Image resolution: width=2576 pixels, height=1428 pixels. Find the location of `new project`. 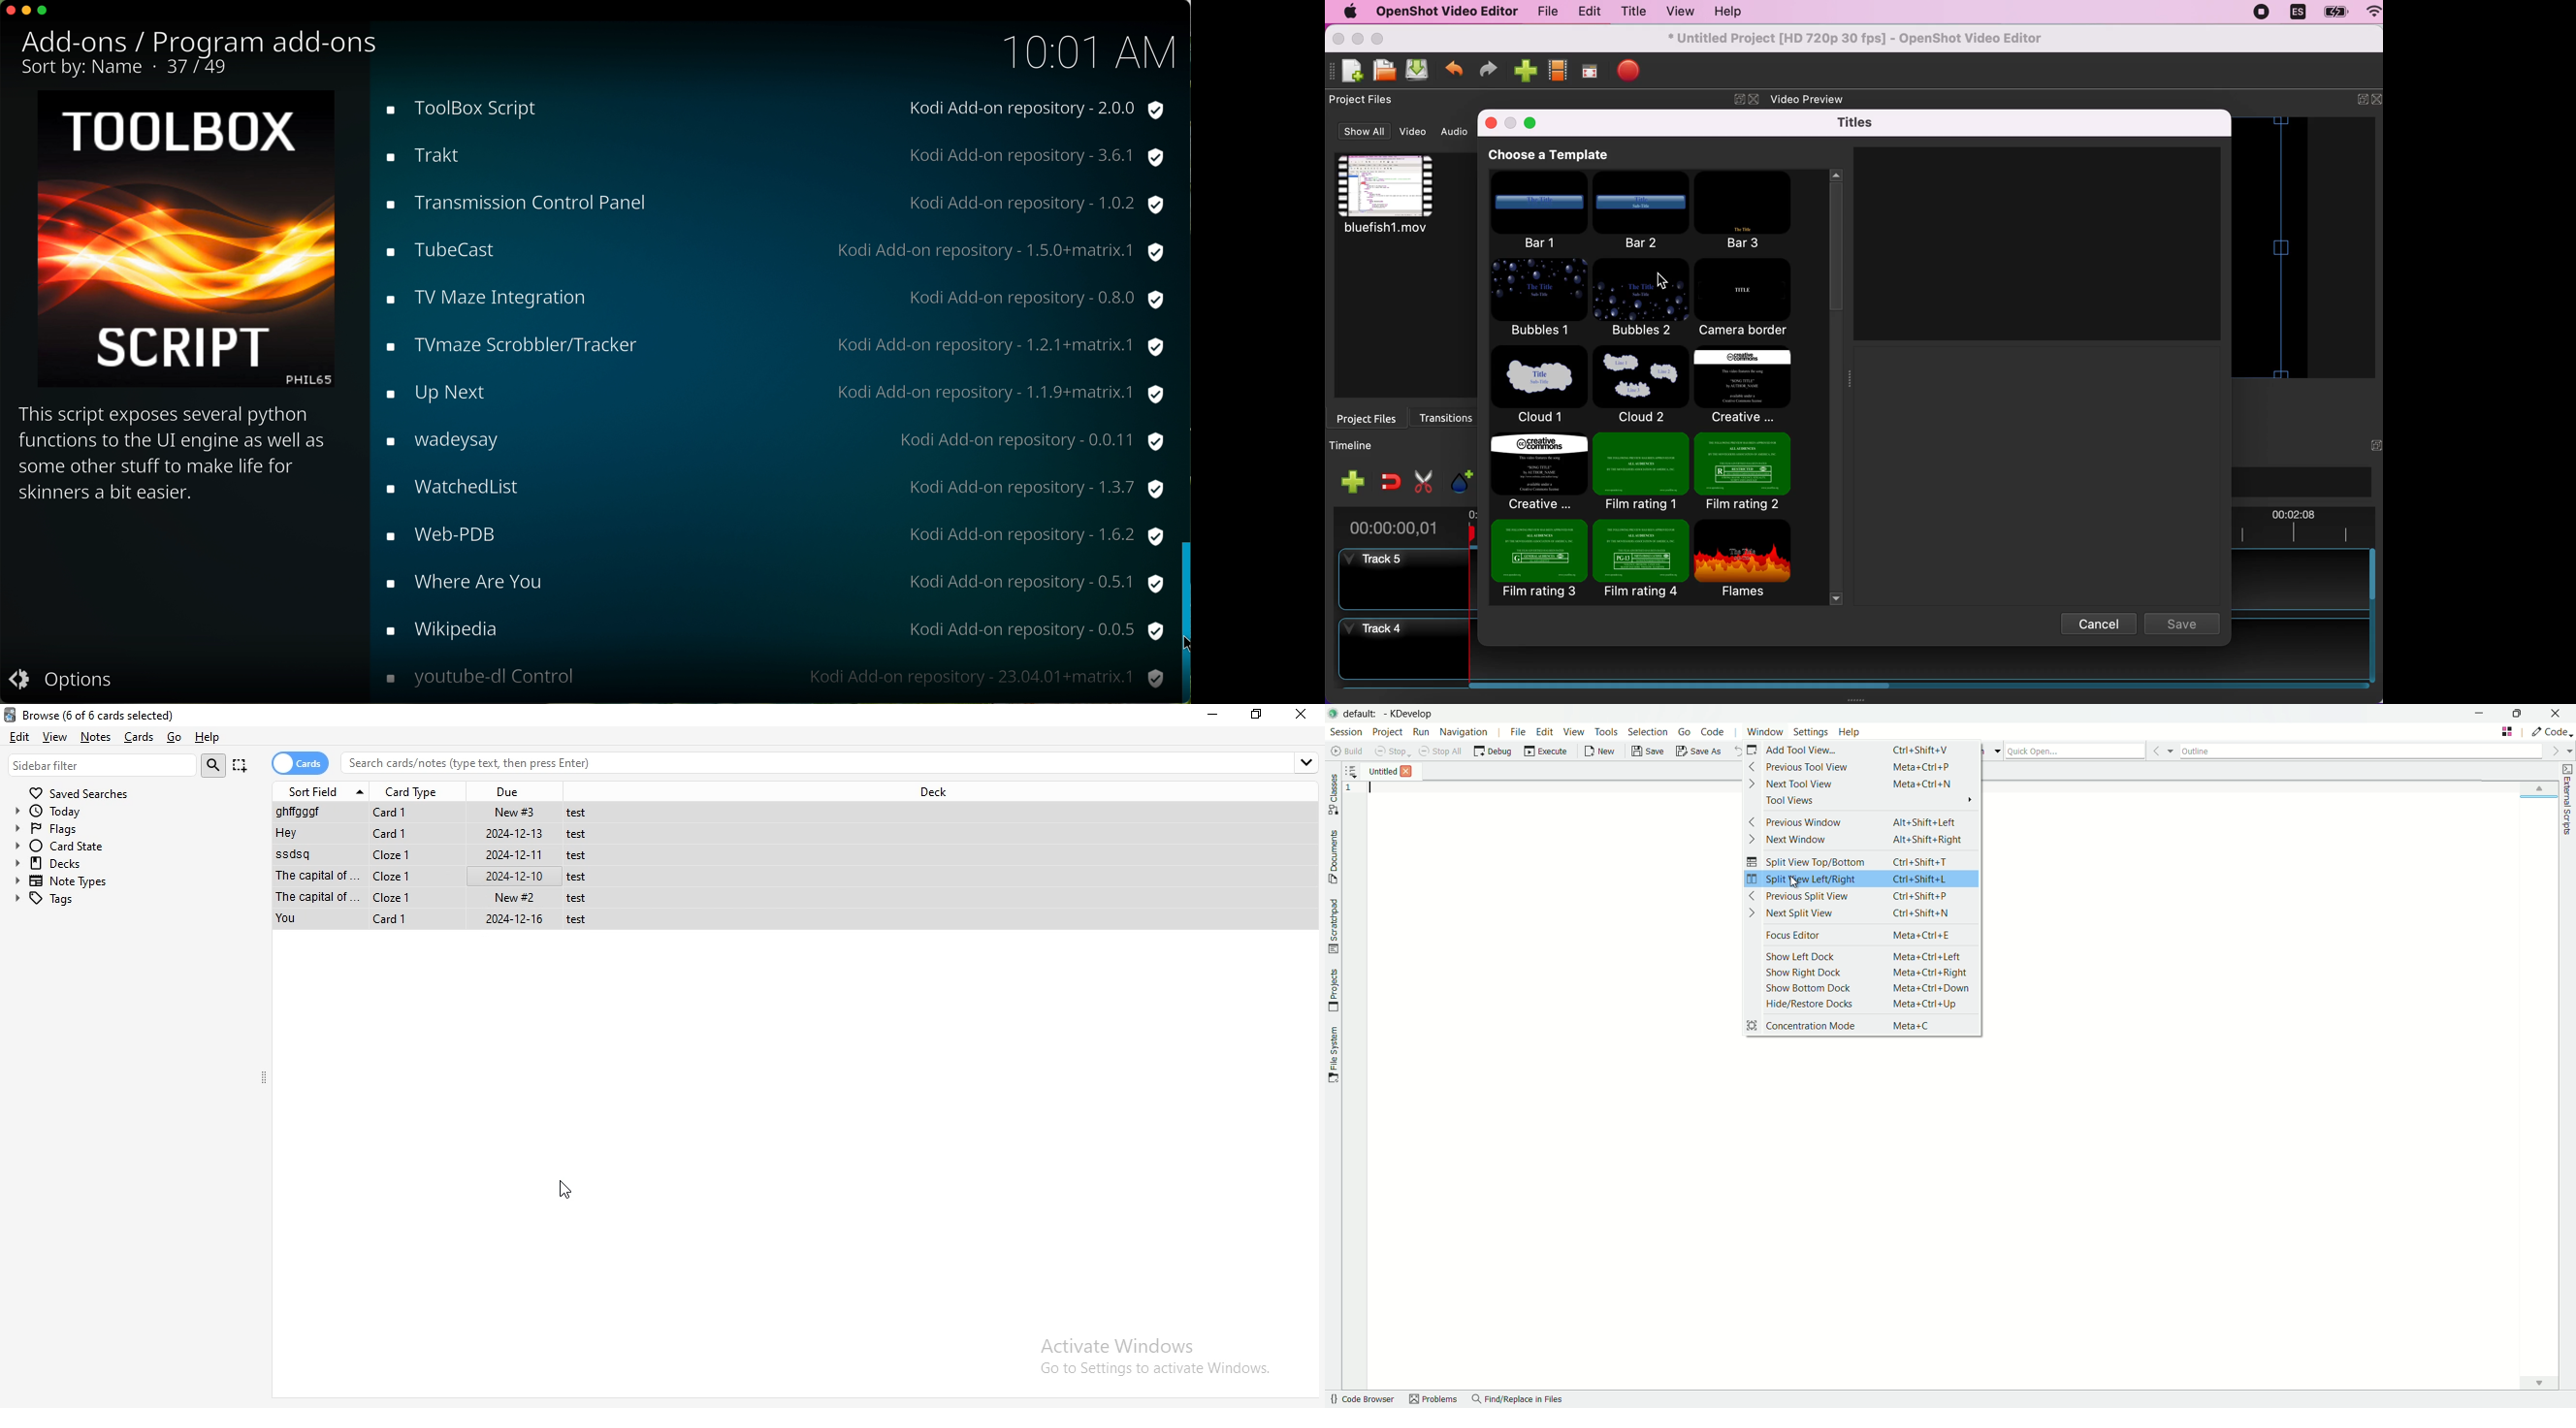

new project is located at coordinates (1350, 71).